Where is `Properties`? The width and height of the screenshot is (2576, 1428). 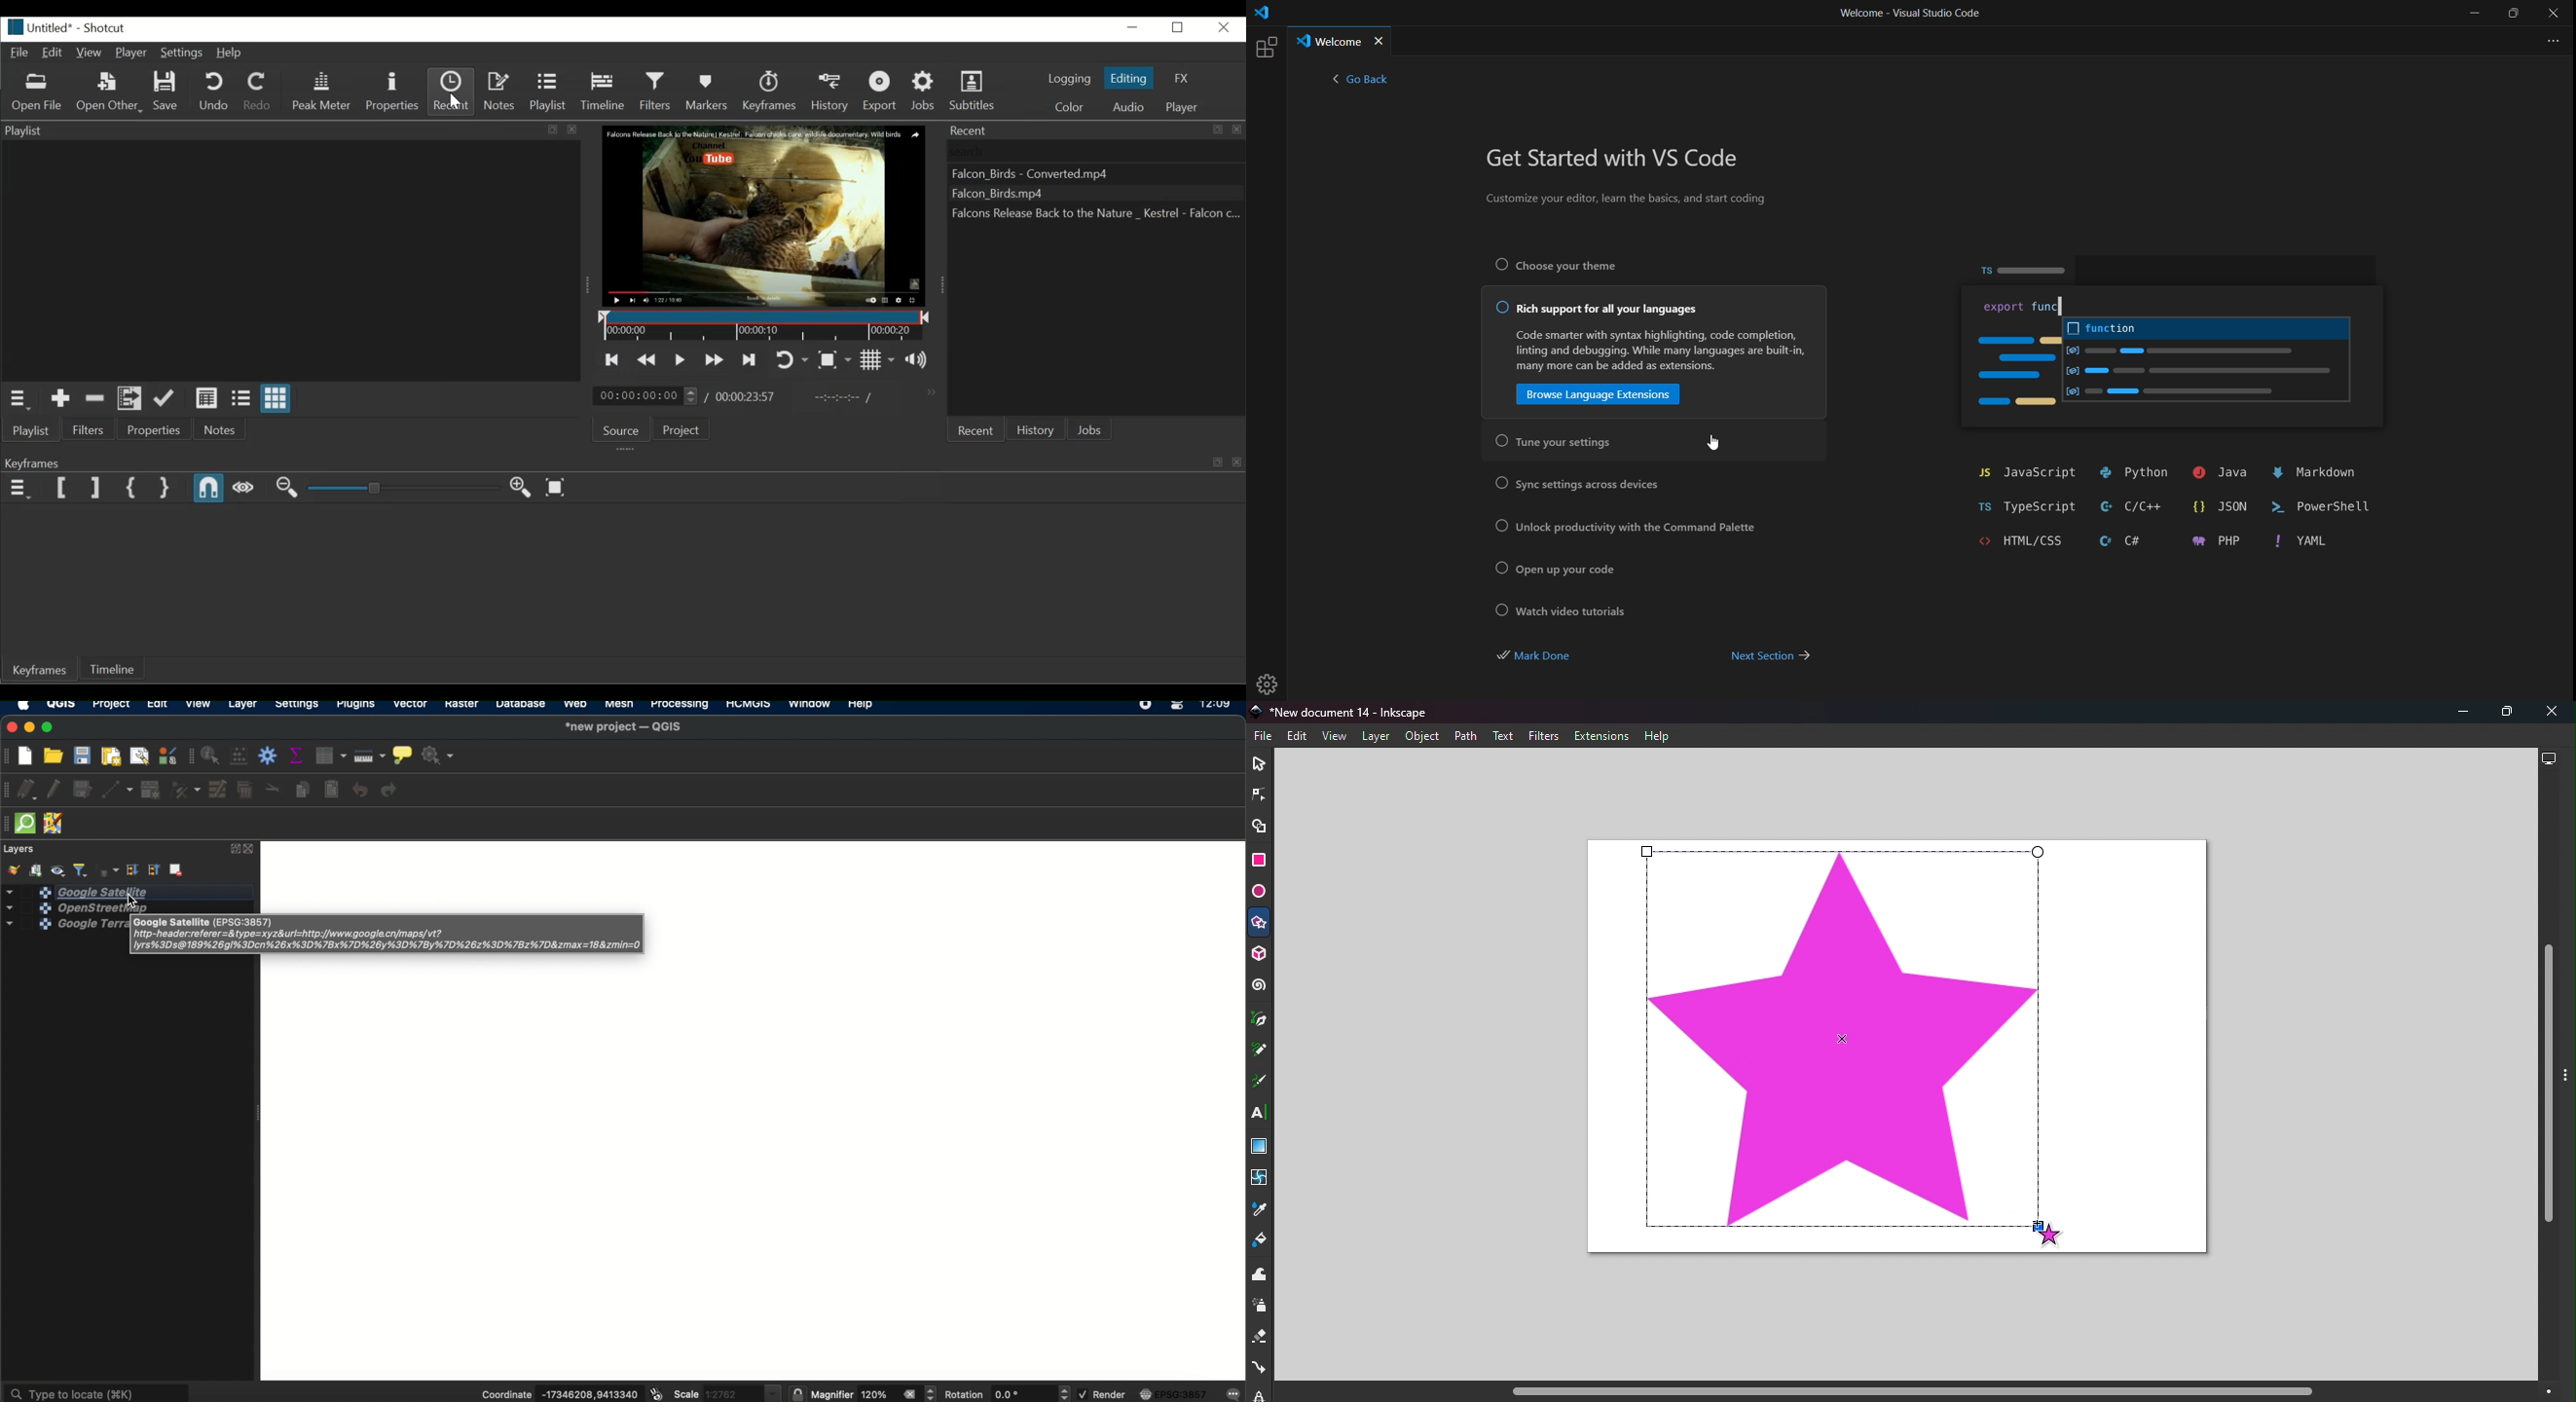
Properties is located at coordinates (395, 90).